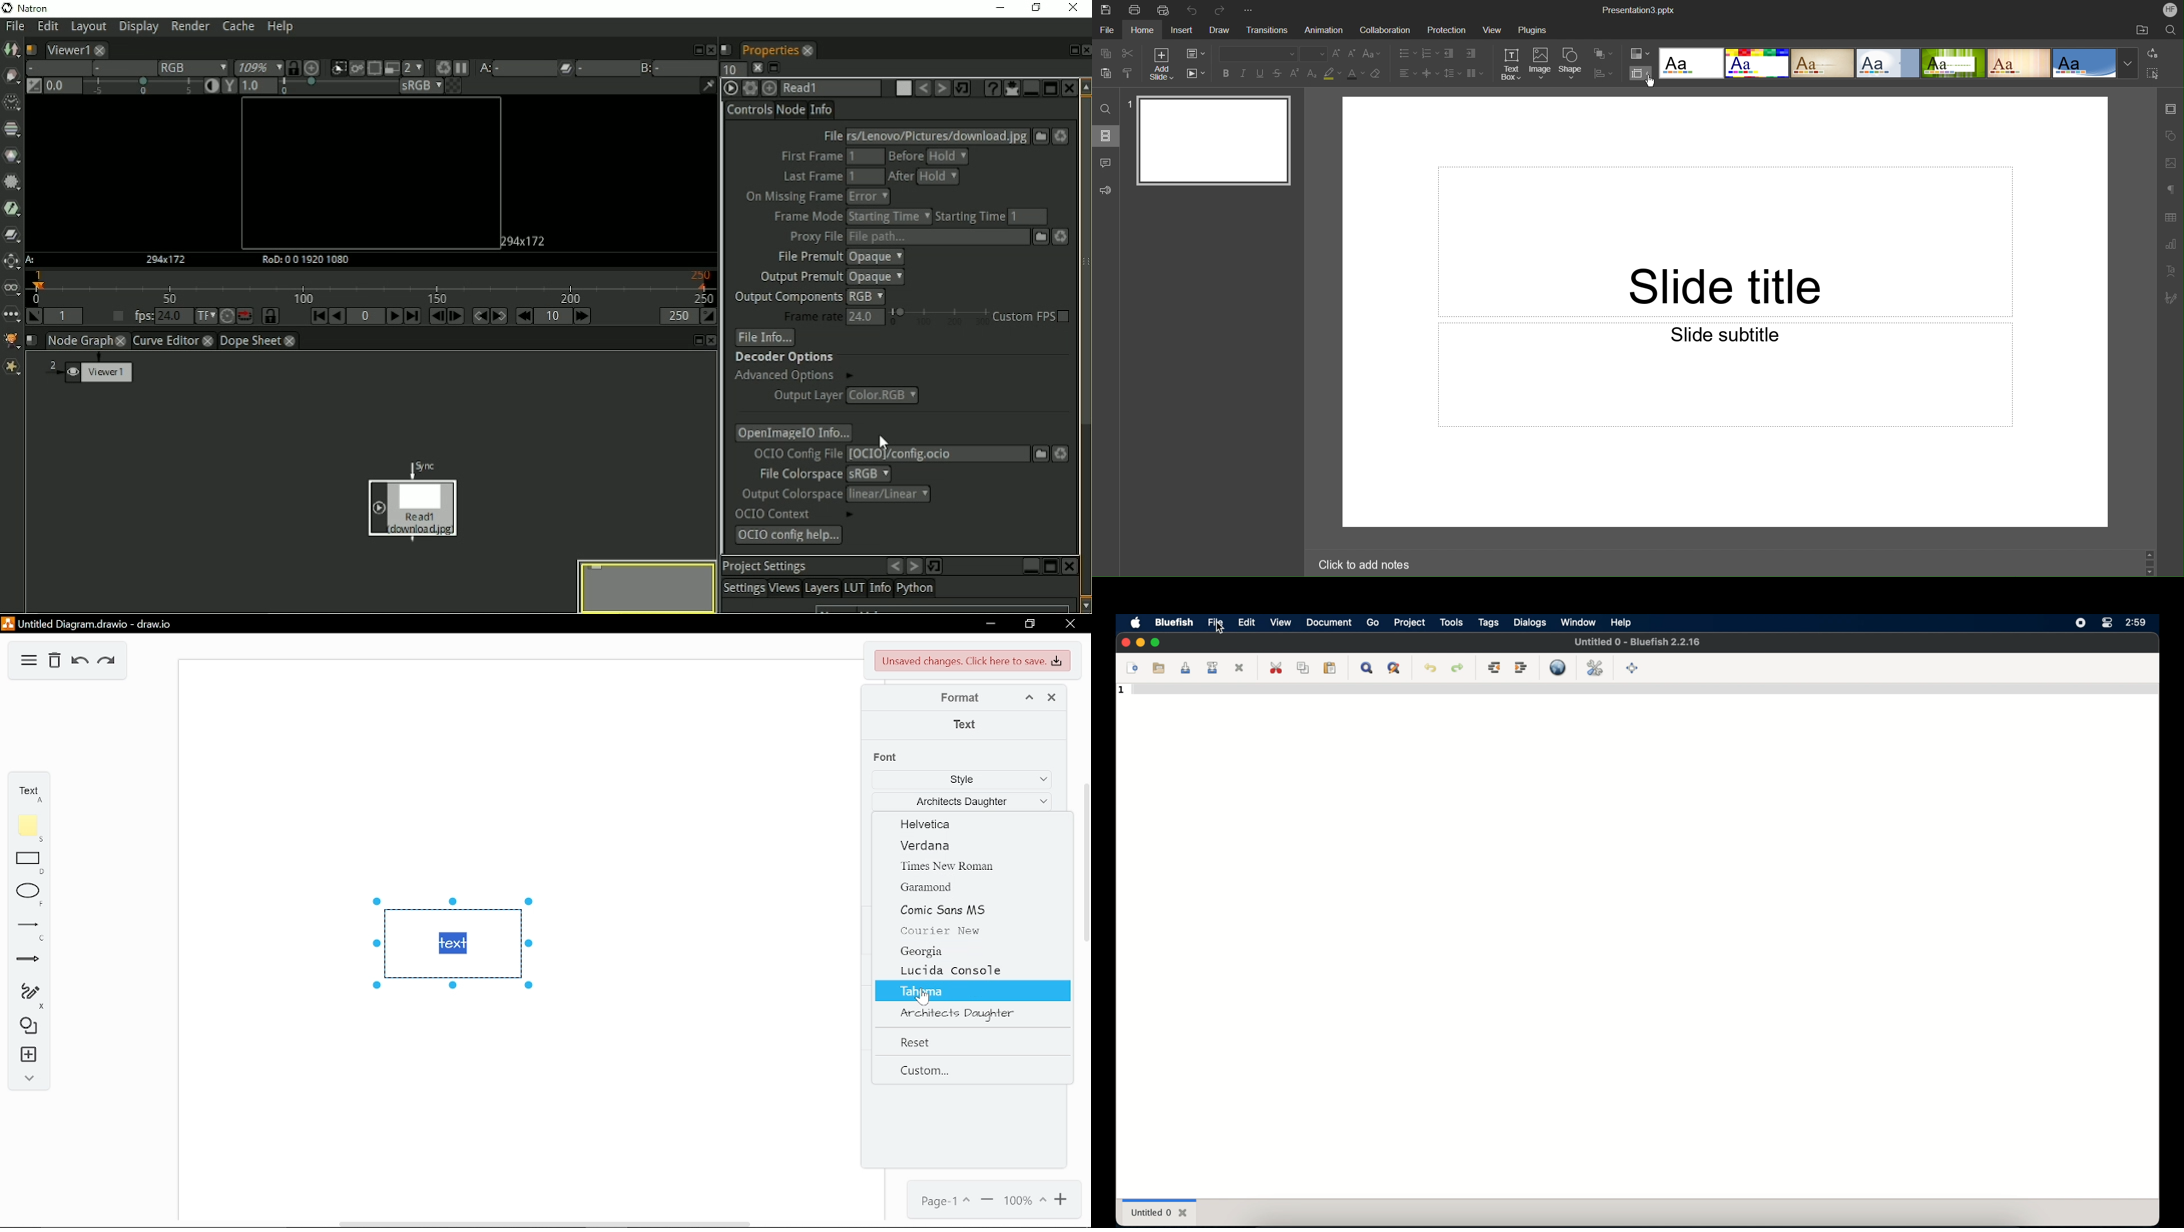 The image size is (2184, 1232). I want to click on Text Art, so click(2170, 272).